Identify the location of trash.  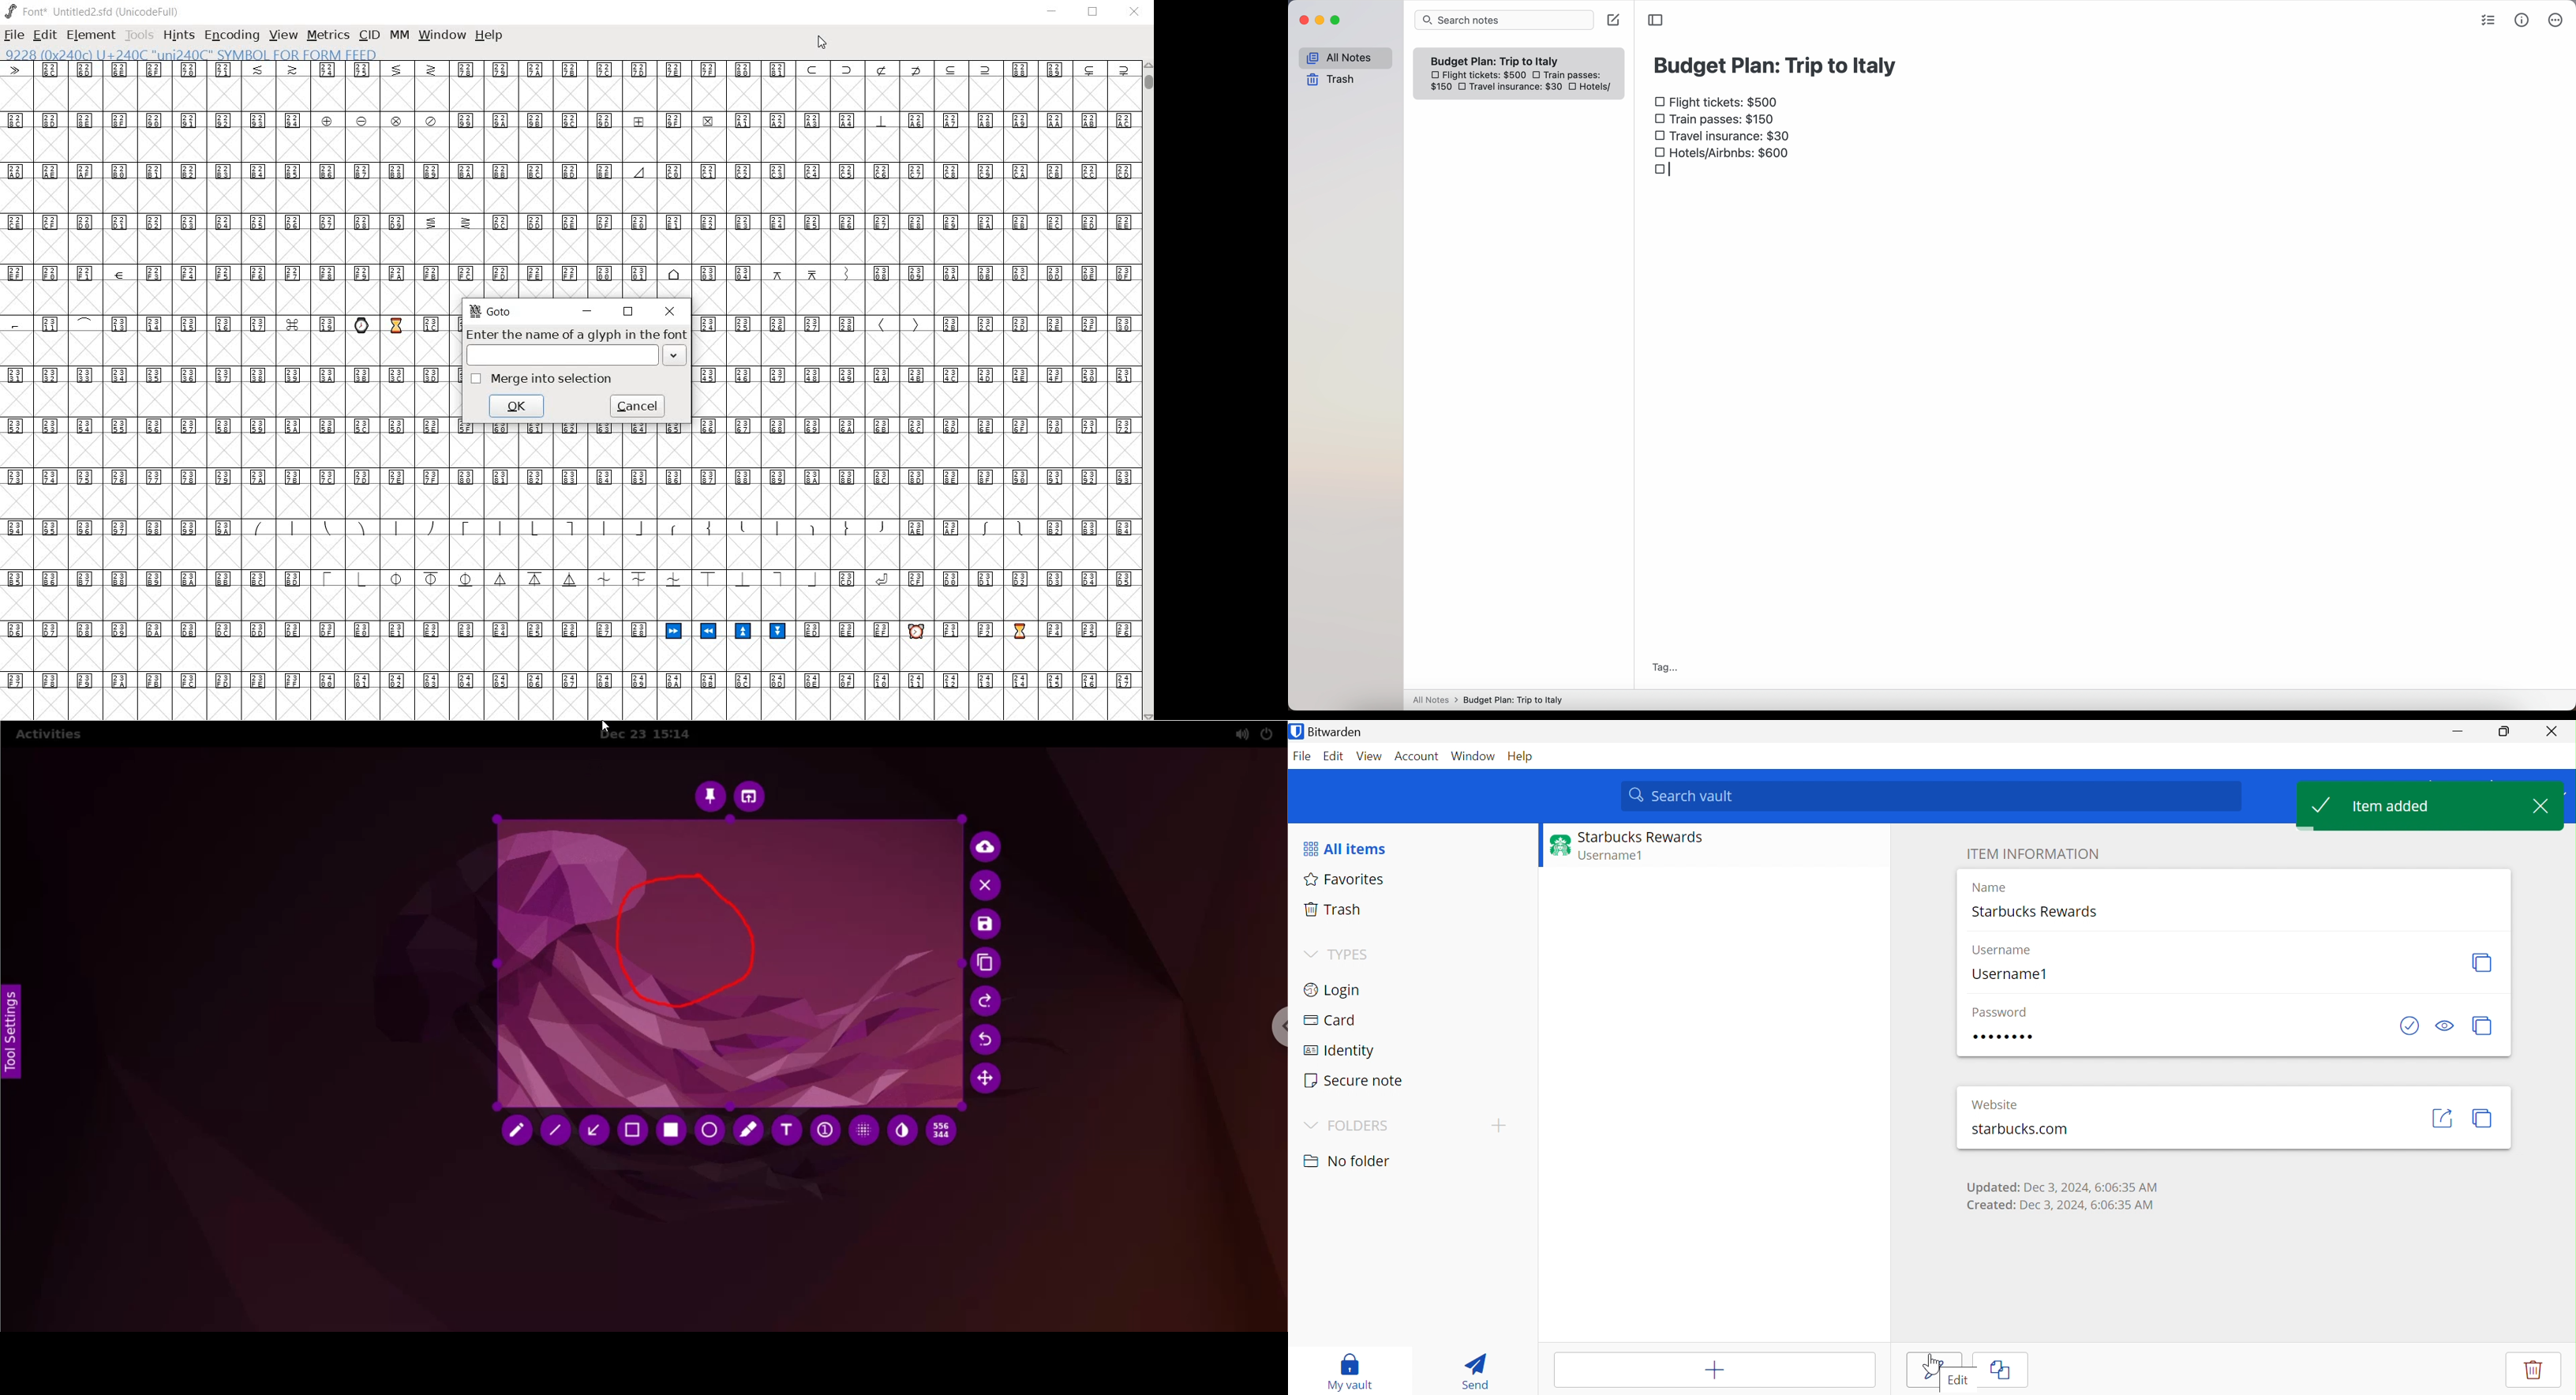
(1331, 80).